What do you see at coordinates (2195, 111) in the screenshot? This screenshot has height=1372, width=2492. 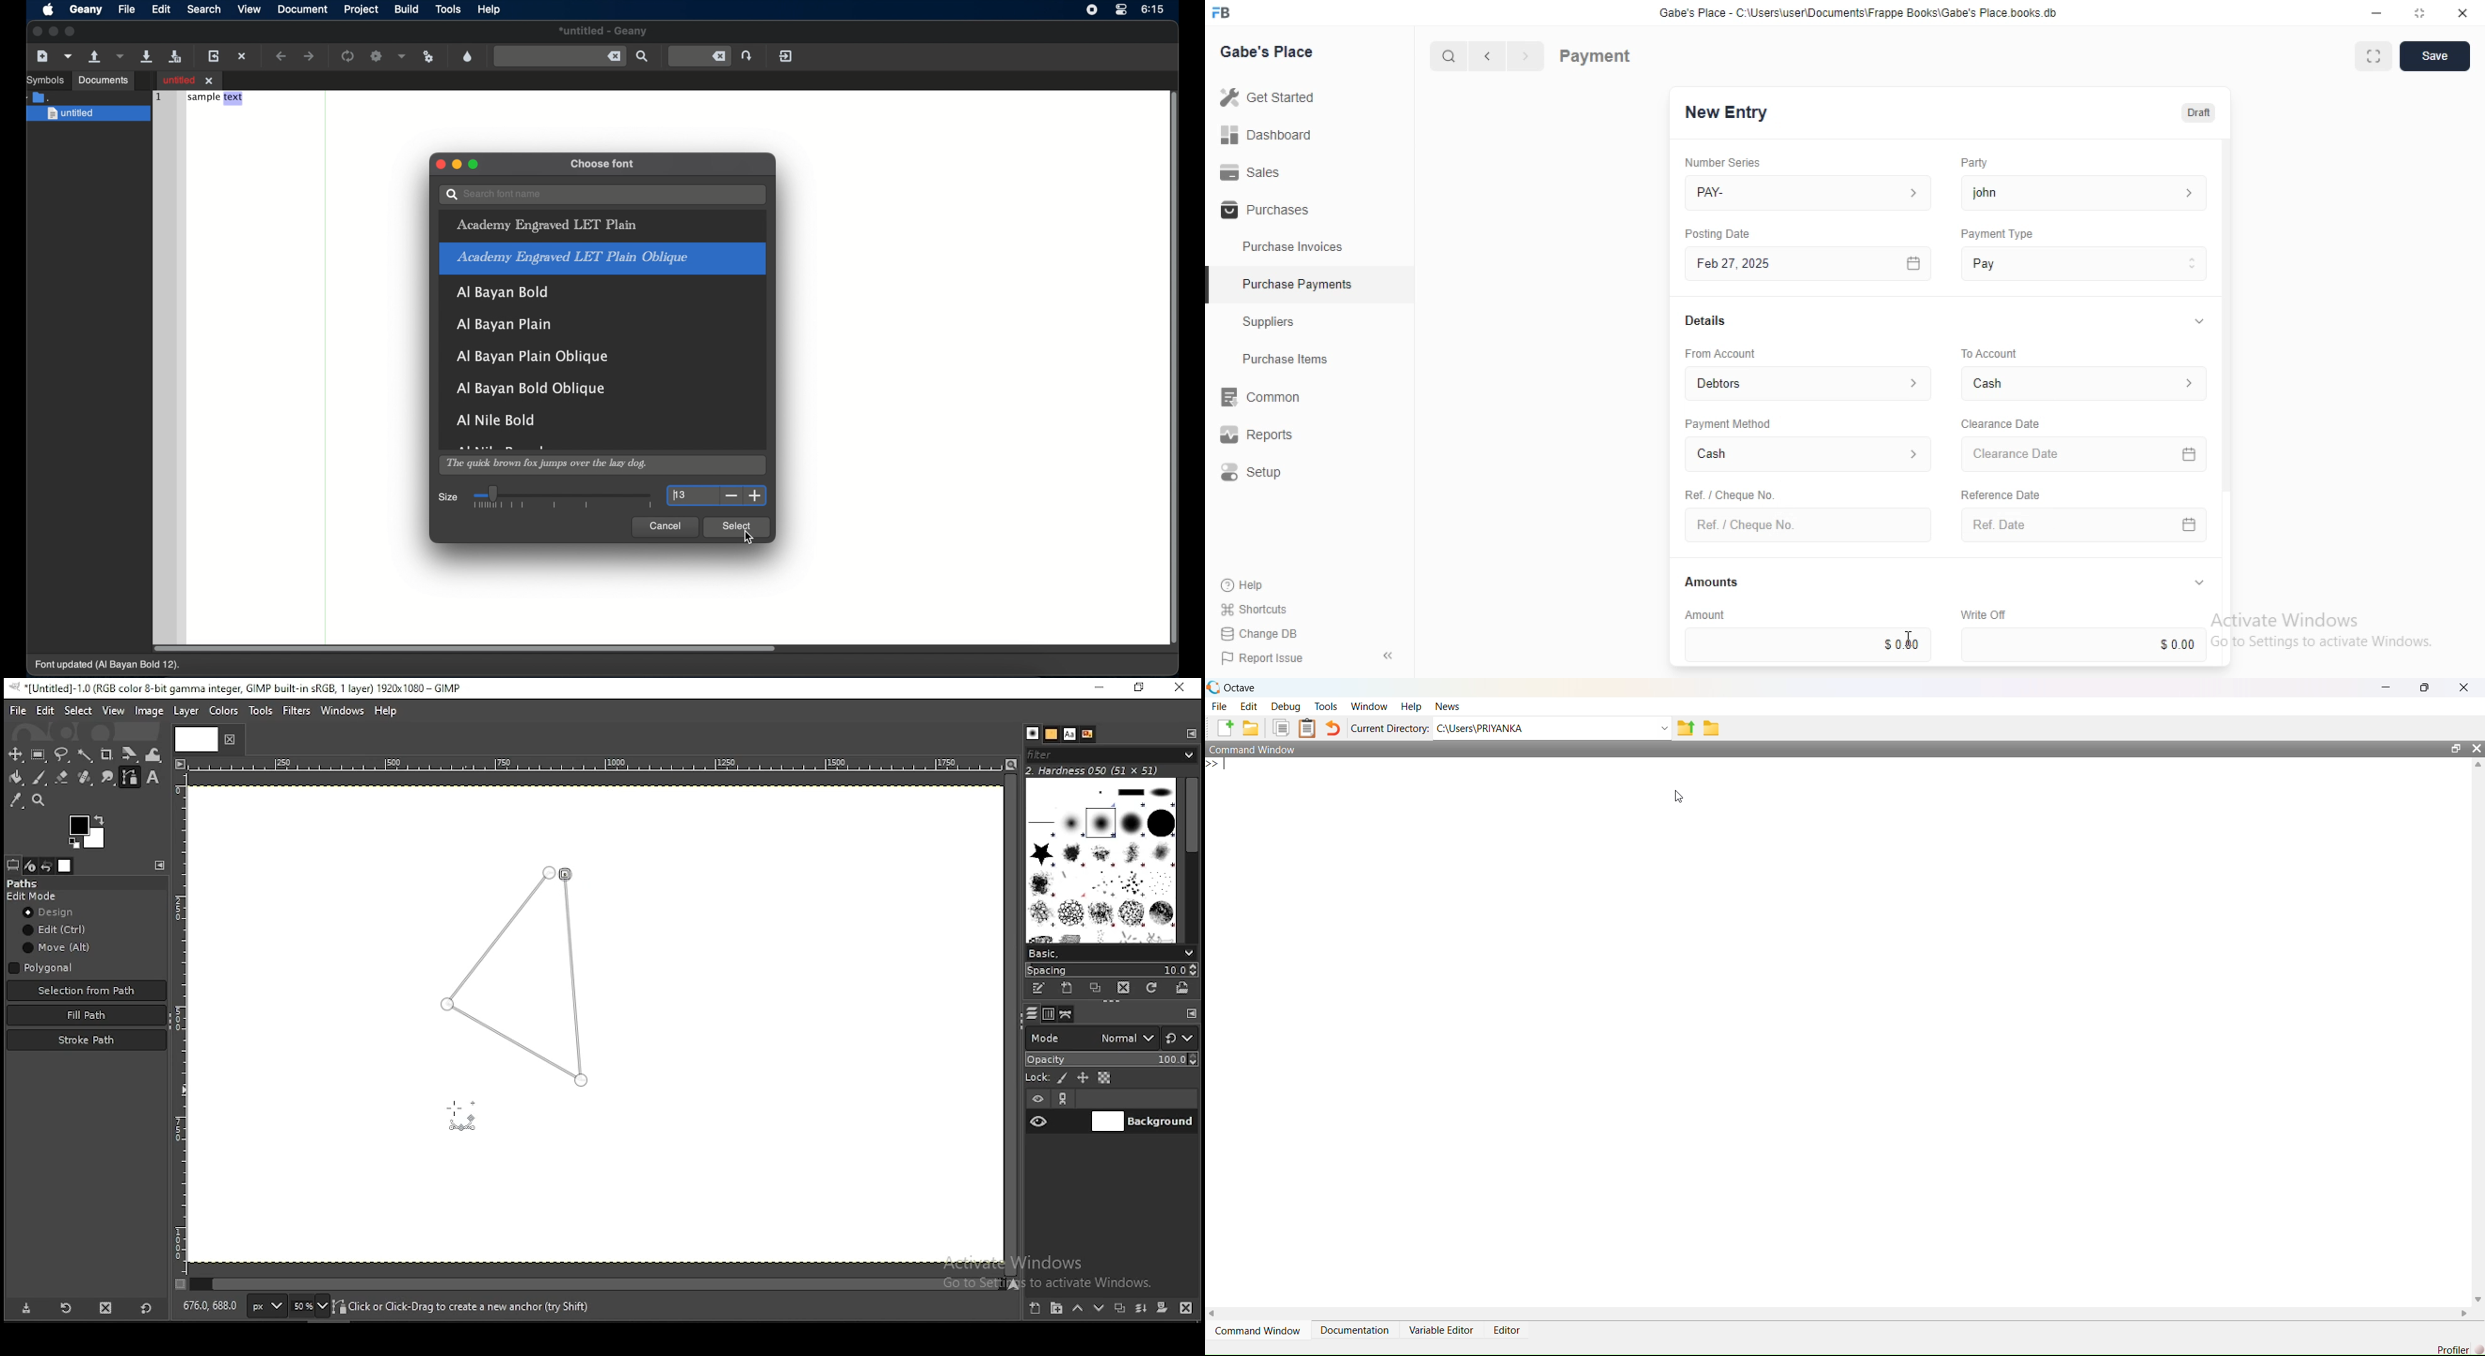 I see `Draft` at bounding box center [2195, 111].